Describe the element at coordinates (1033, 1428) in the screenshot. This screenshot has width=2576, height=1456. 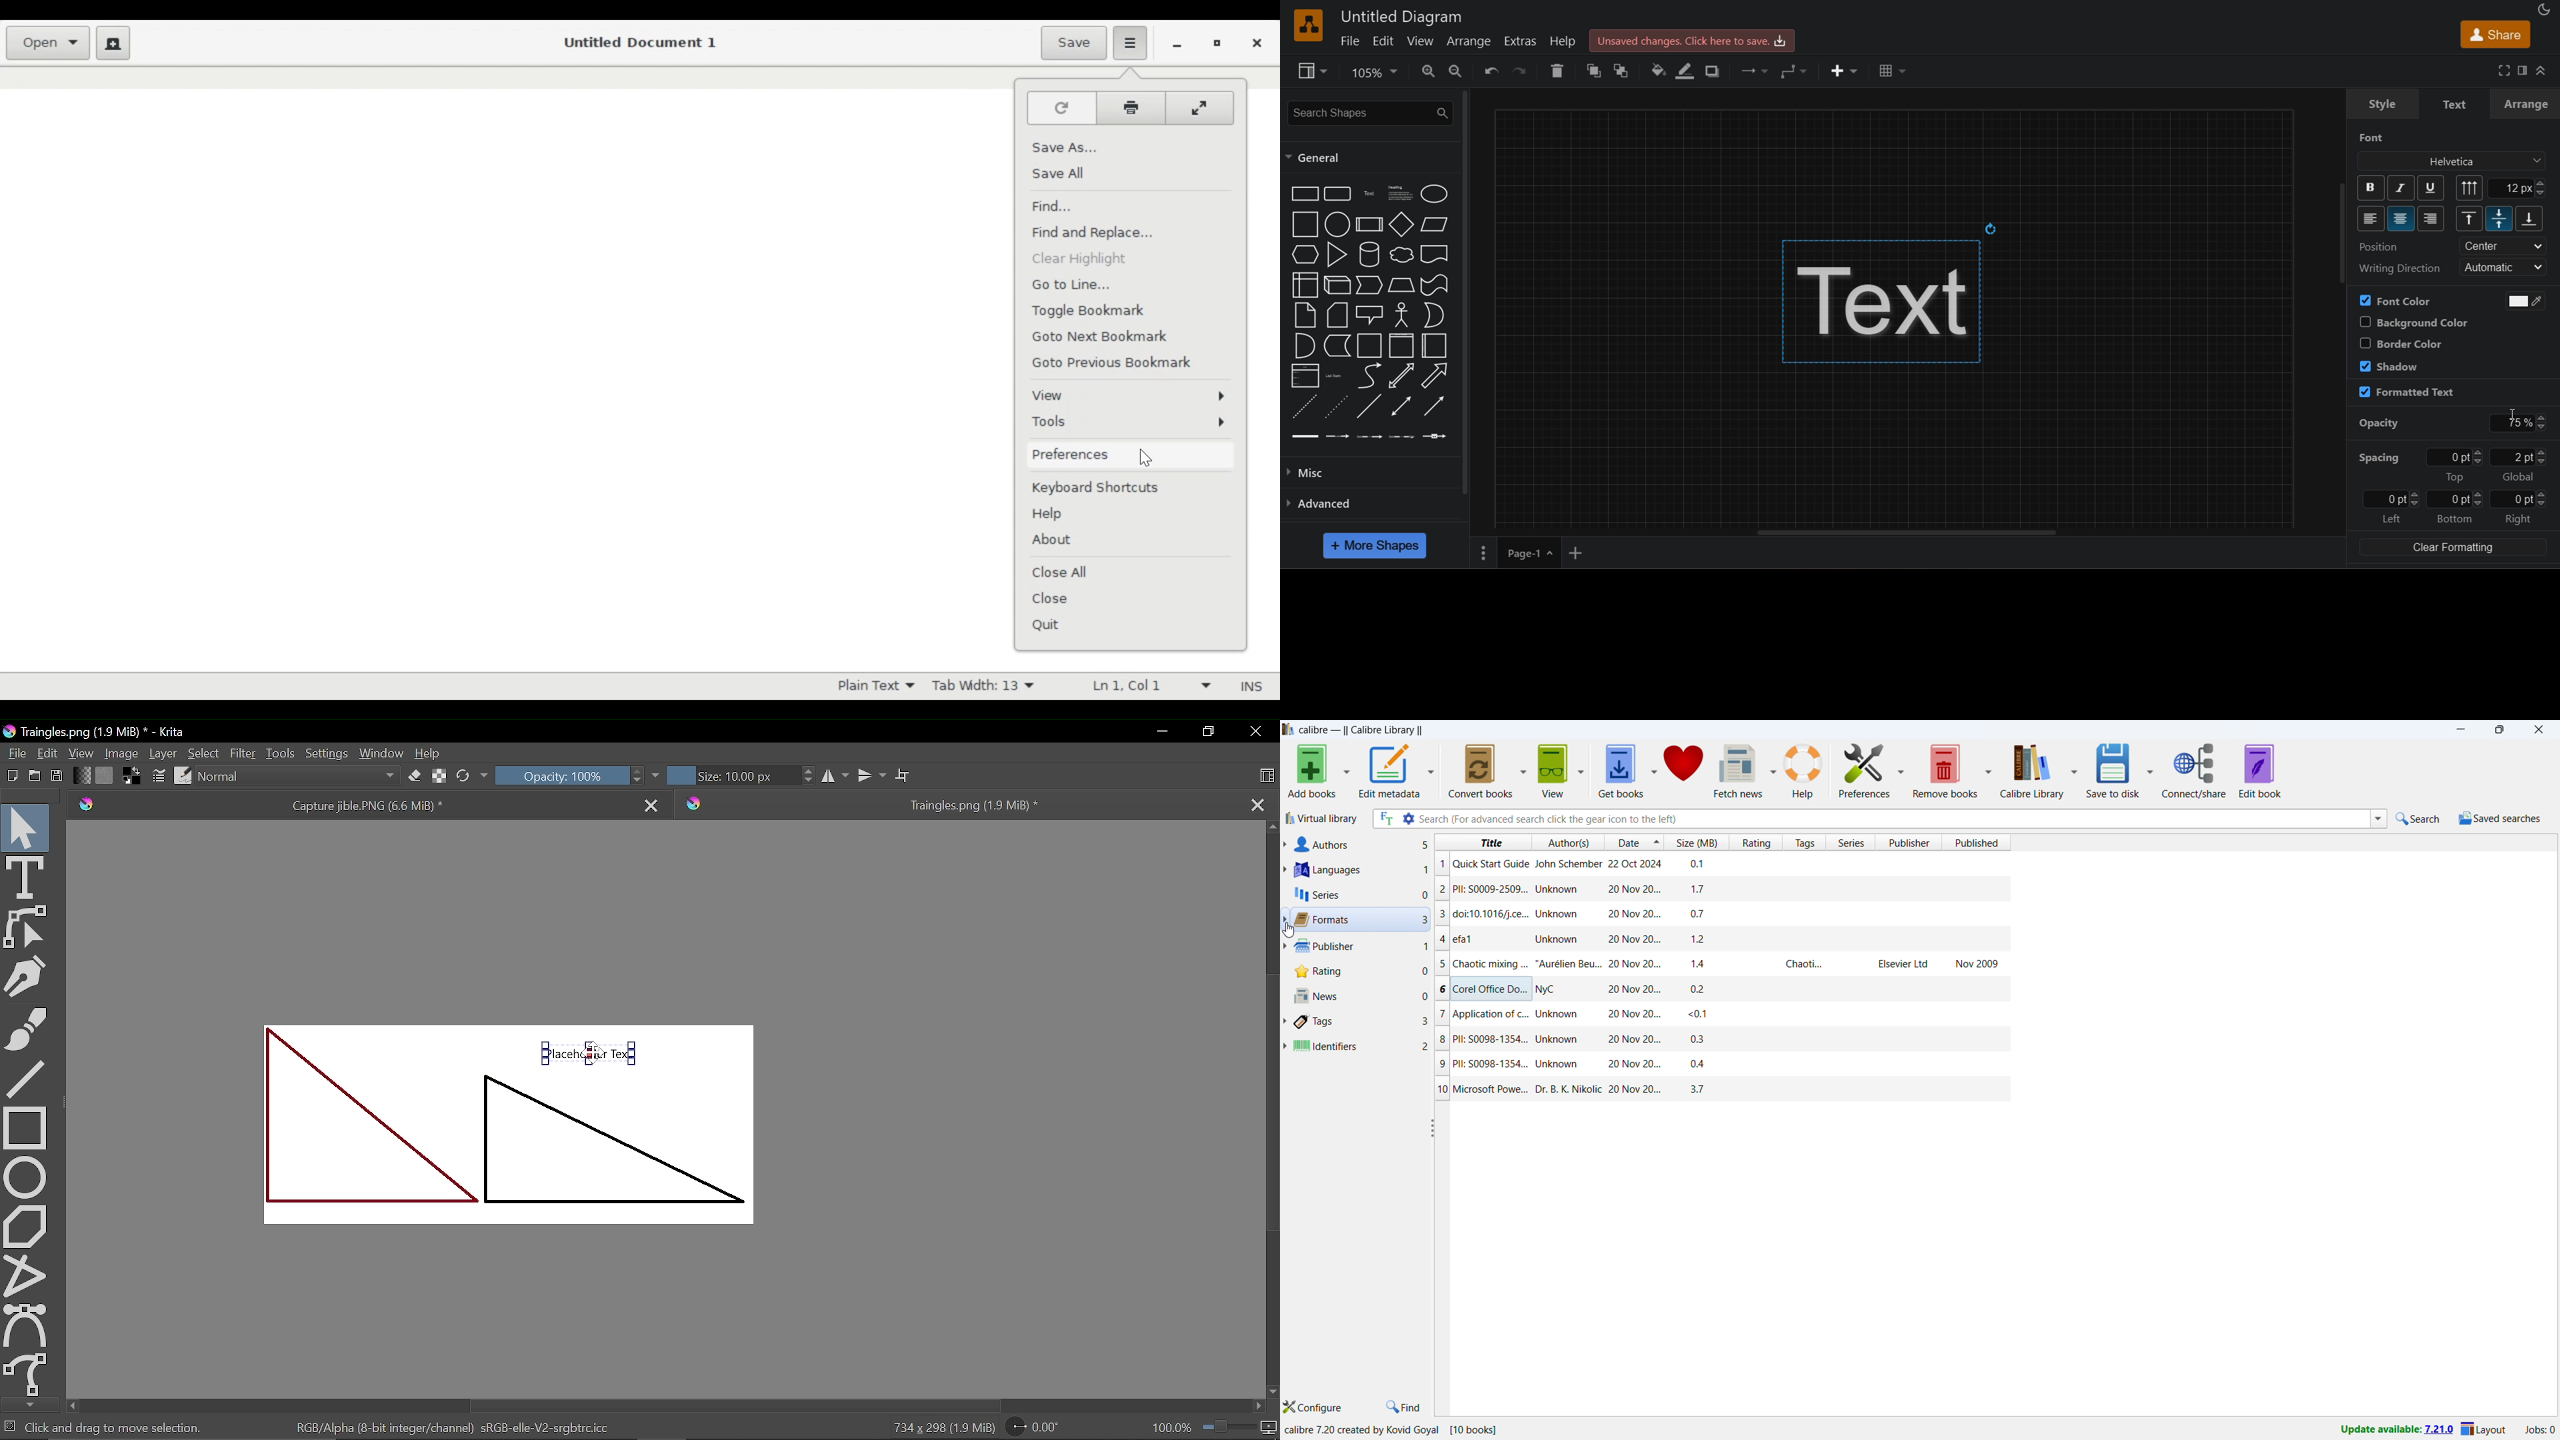
I see `Rotate` at that location.